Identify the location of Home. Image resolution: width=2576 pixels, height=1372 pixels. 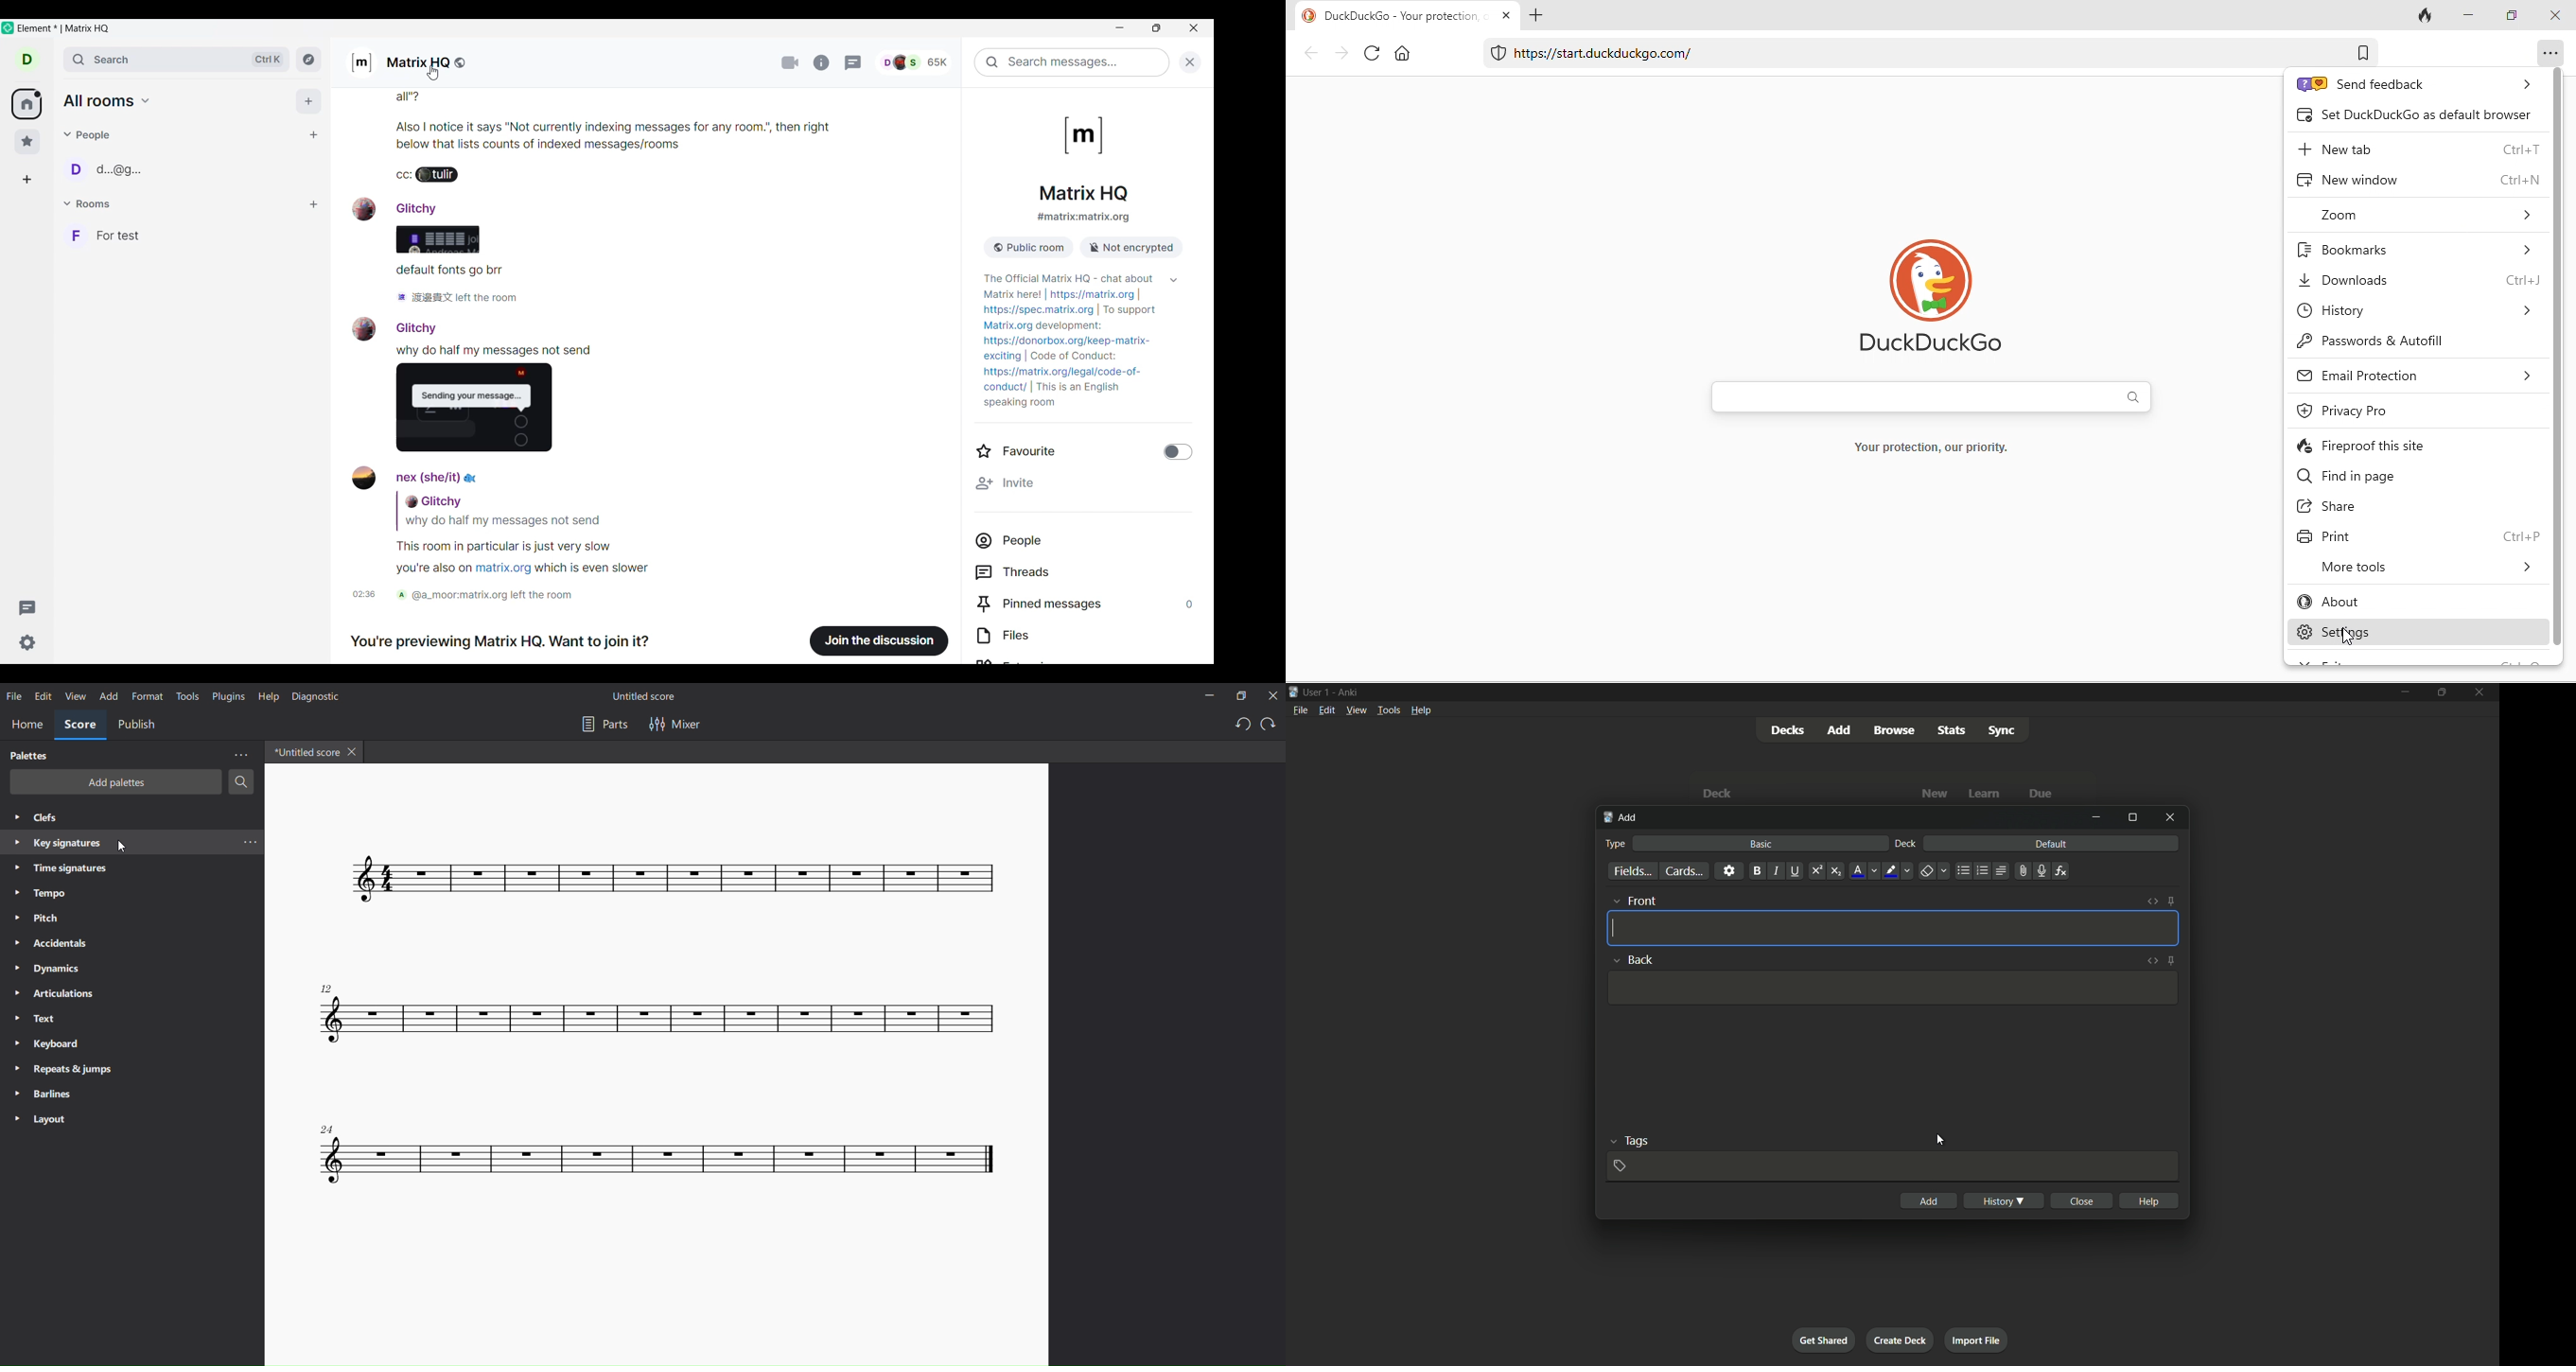
(26, 104).